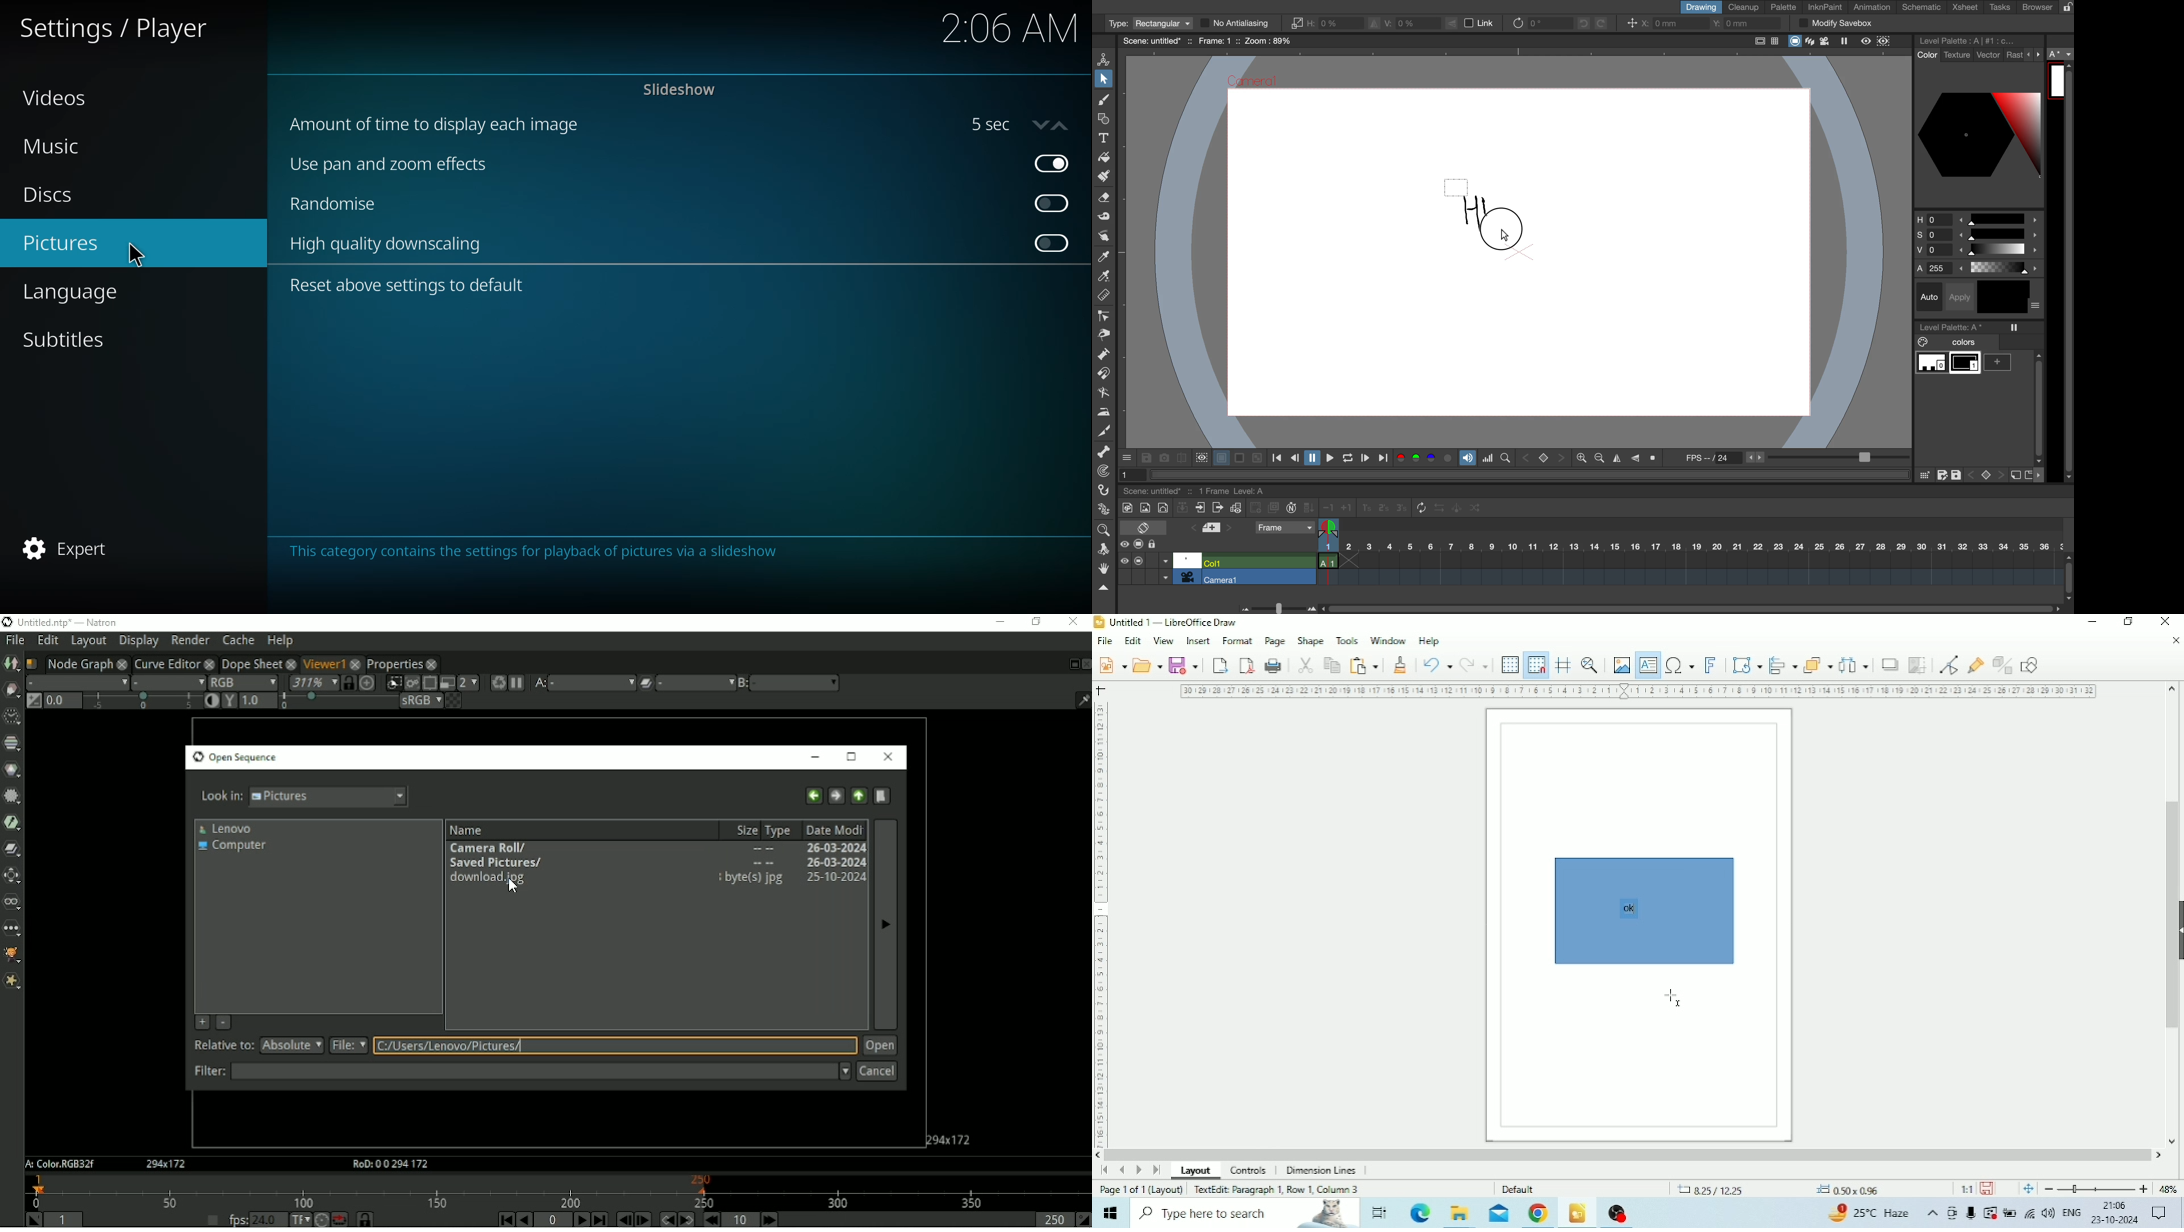 The image size is (2184, 1232). What do you see at coordinates (1103, 511) in the screenshot?
I see `plastic tool` at bounding box center [1103, 511].